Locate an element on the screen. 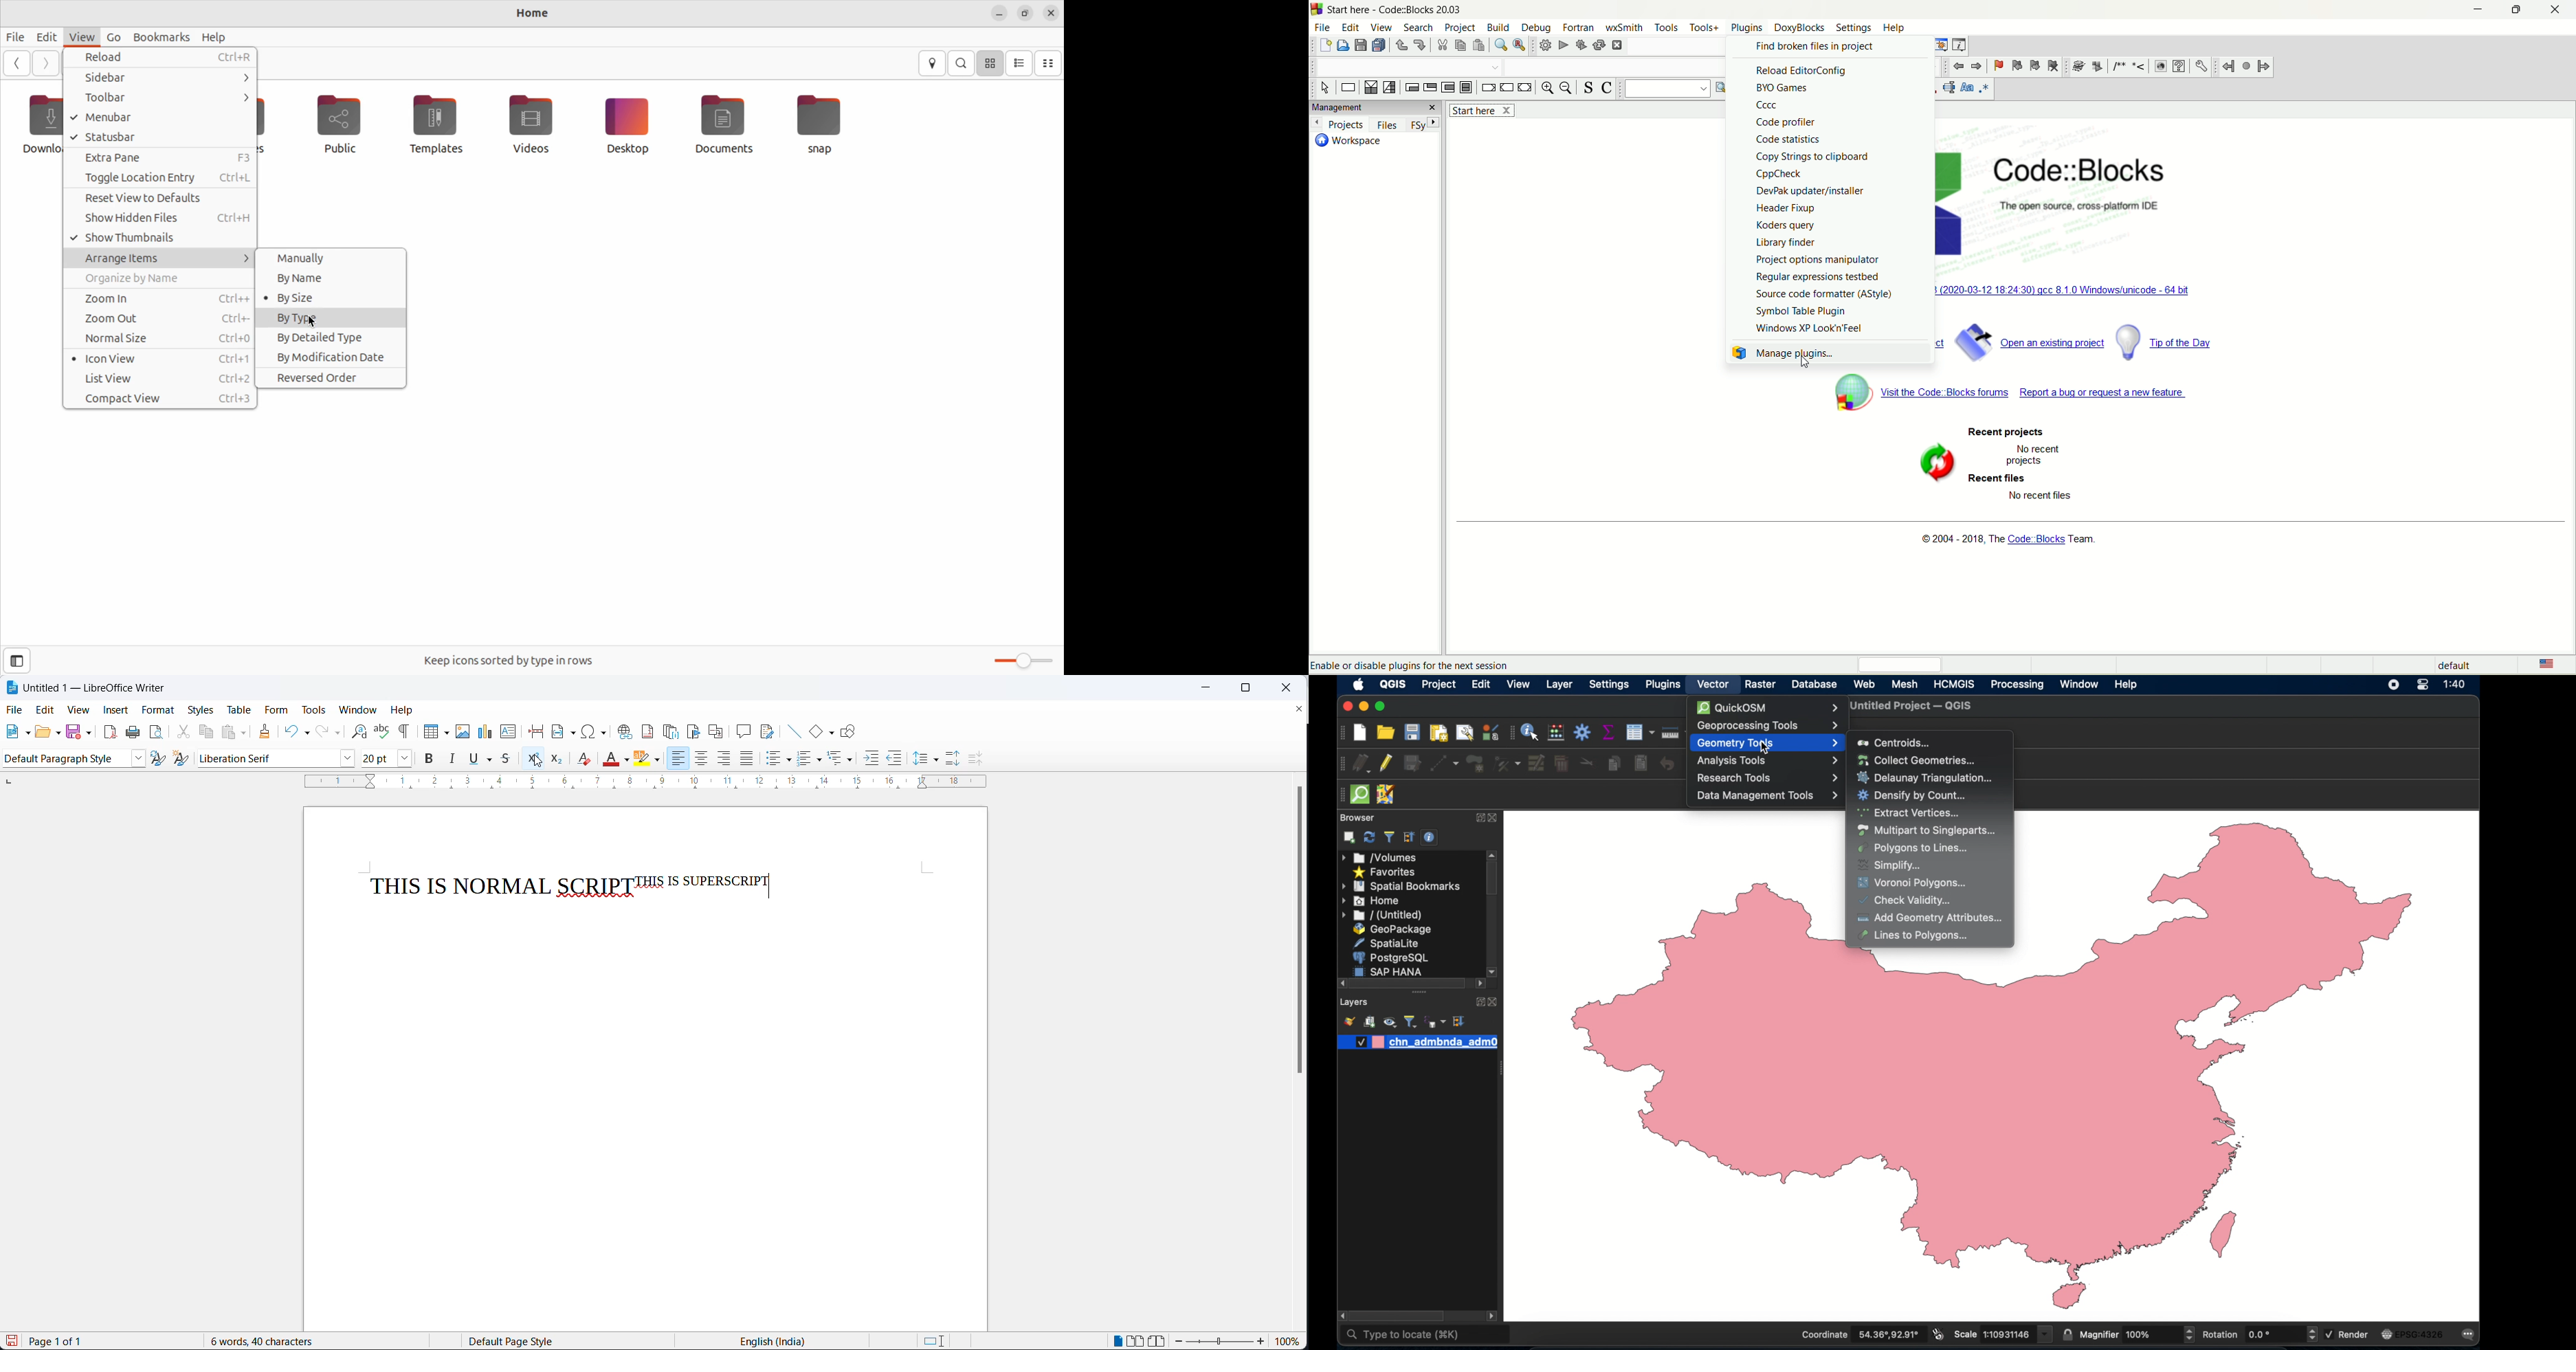 The height and width of the screenshot is (1372, 2576). decision is located at coordinates (1370, 87).